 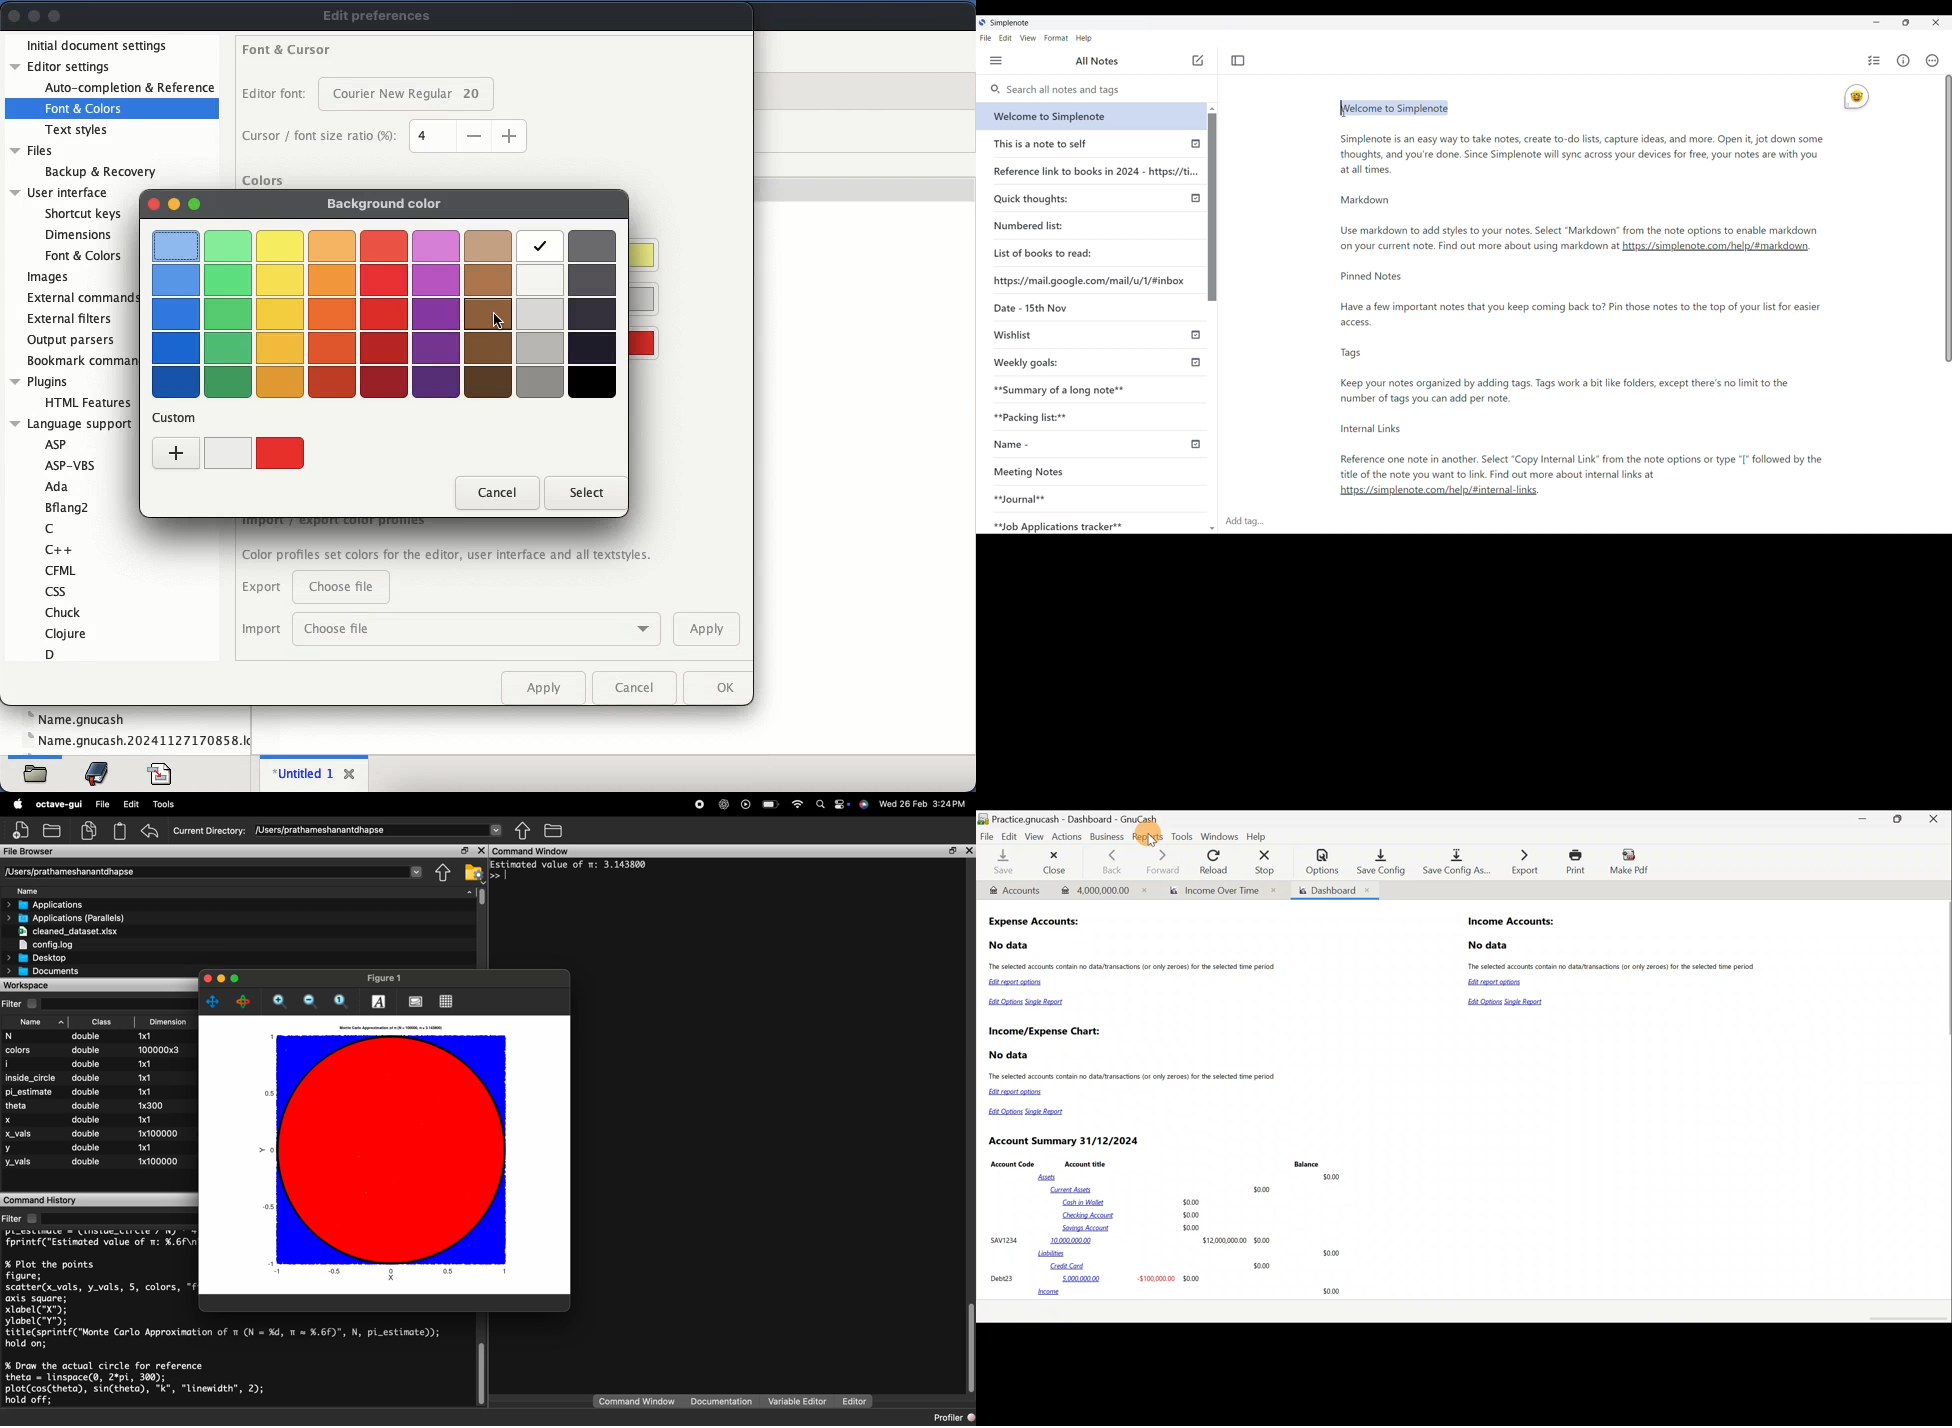 What do you see at coordinates (1017, 1092) in the screenshot?
I see `Edit report options` at bounding box center [1017, 1092].